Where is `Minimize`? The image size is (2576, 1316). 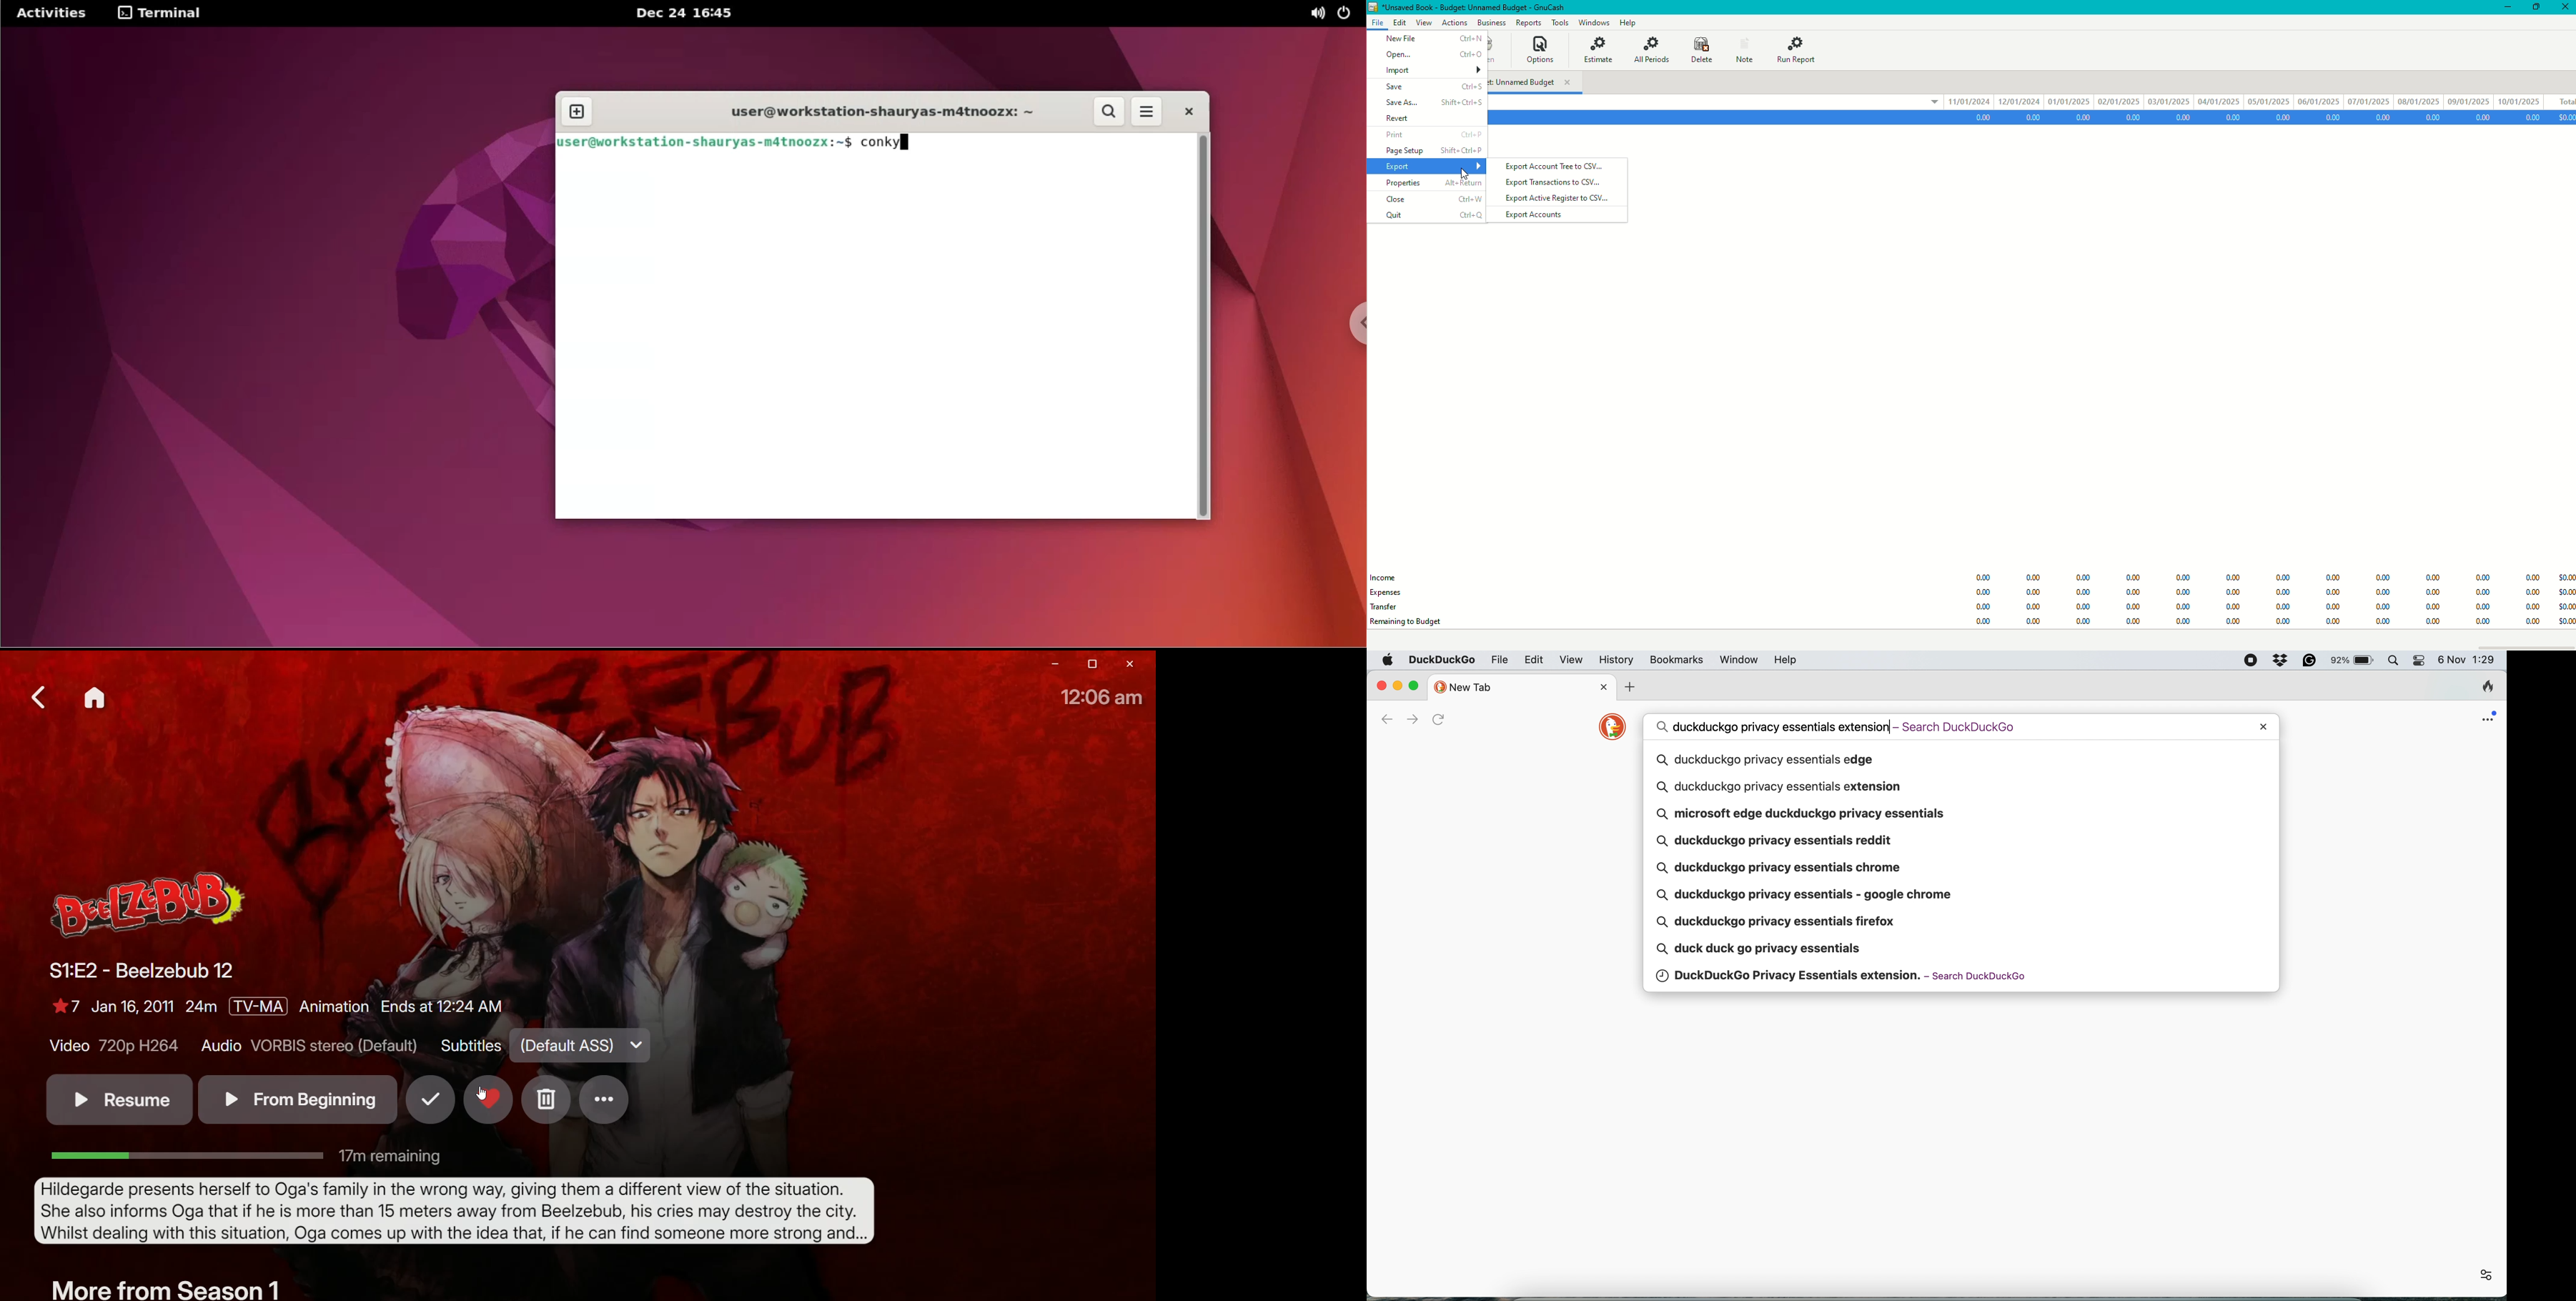 Minimize is located at coordinates (2507, 6).